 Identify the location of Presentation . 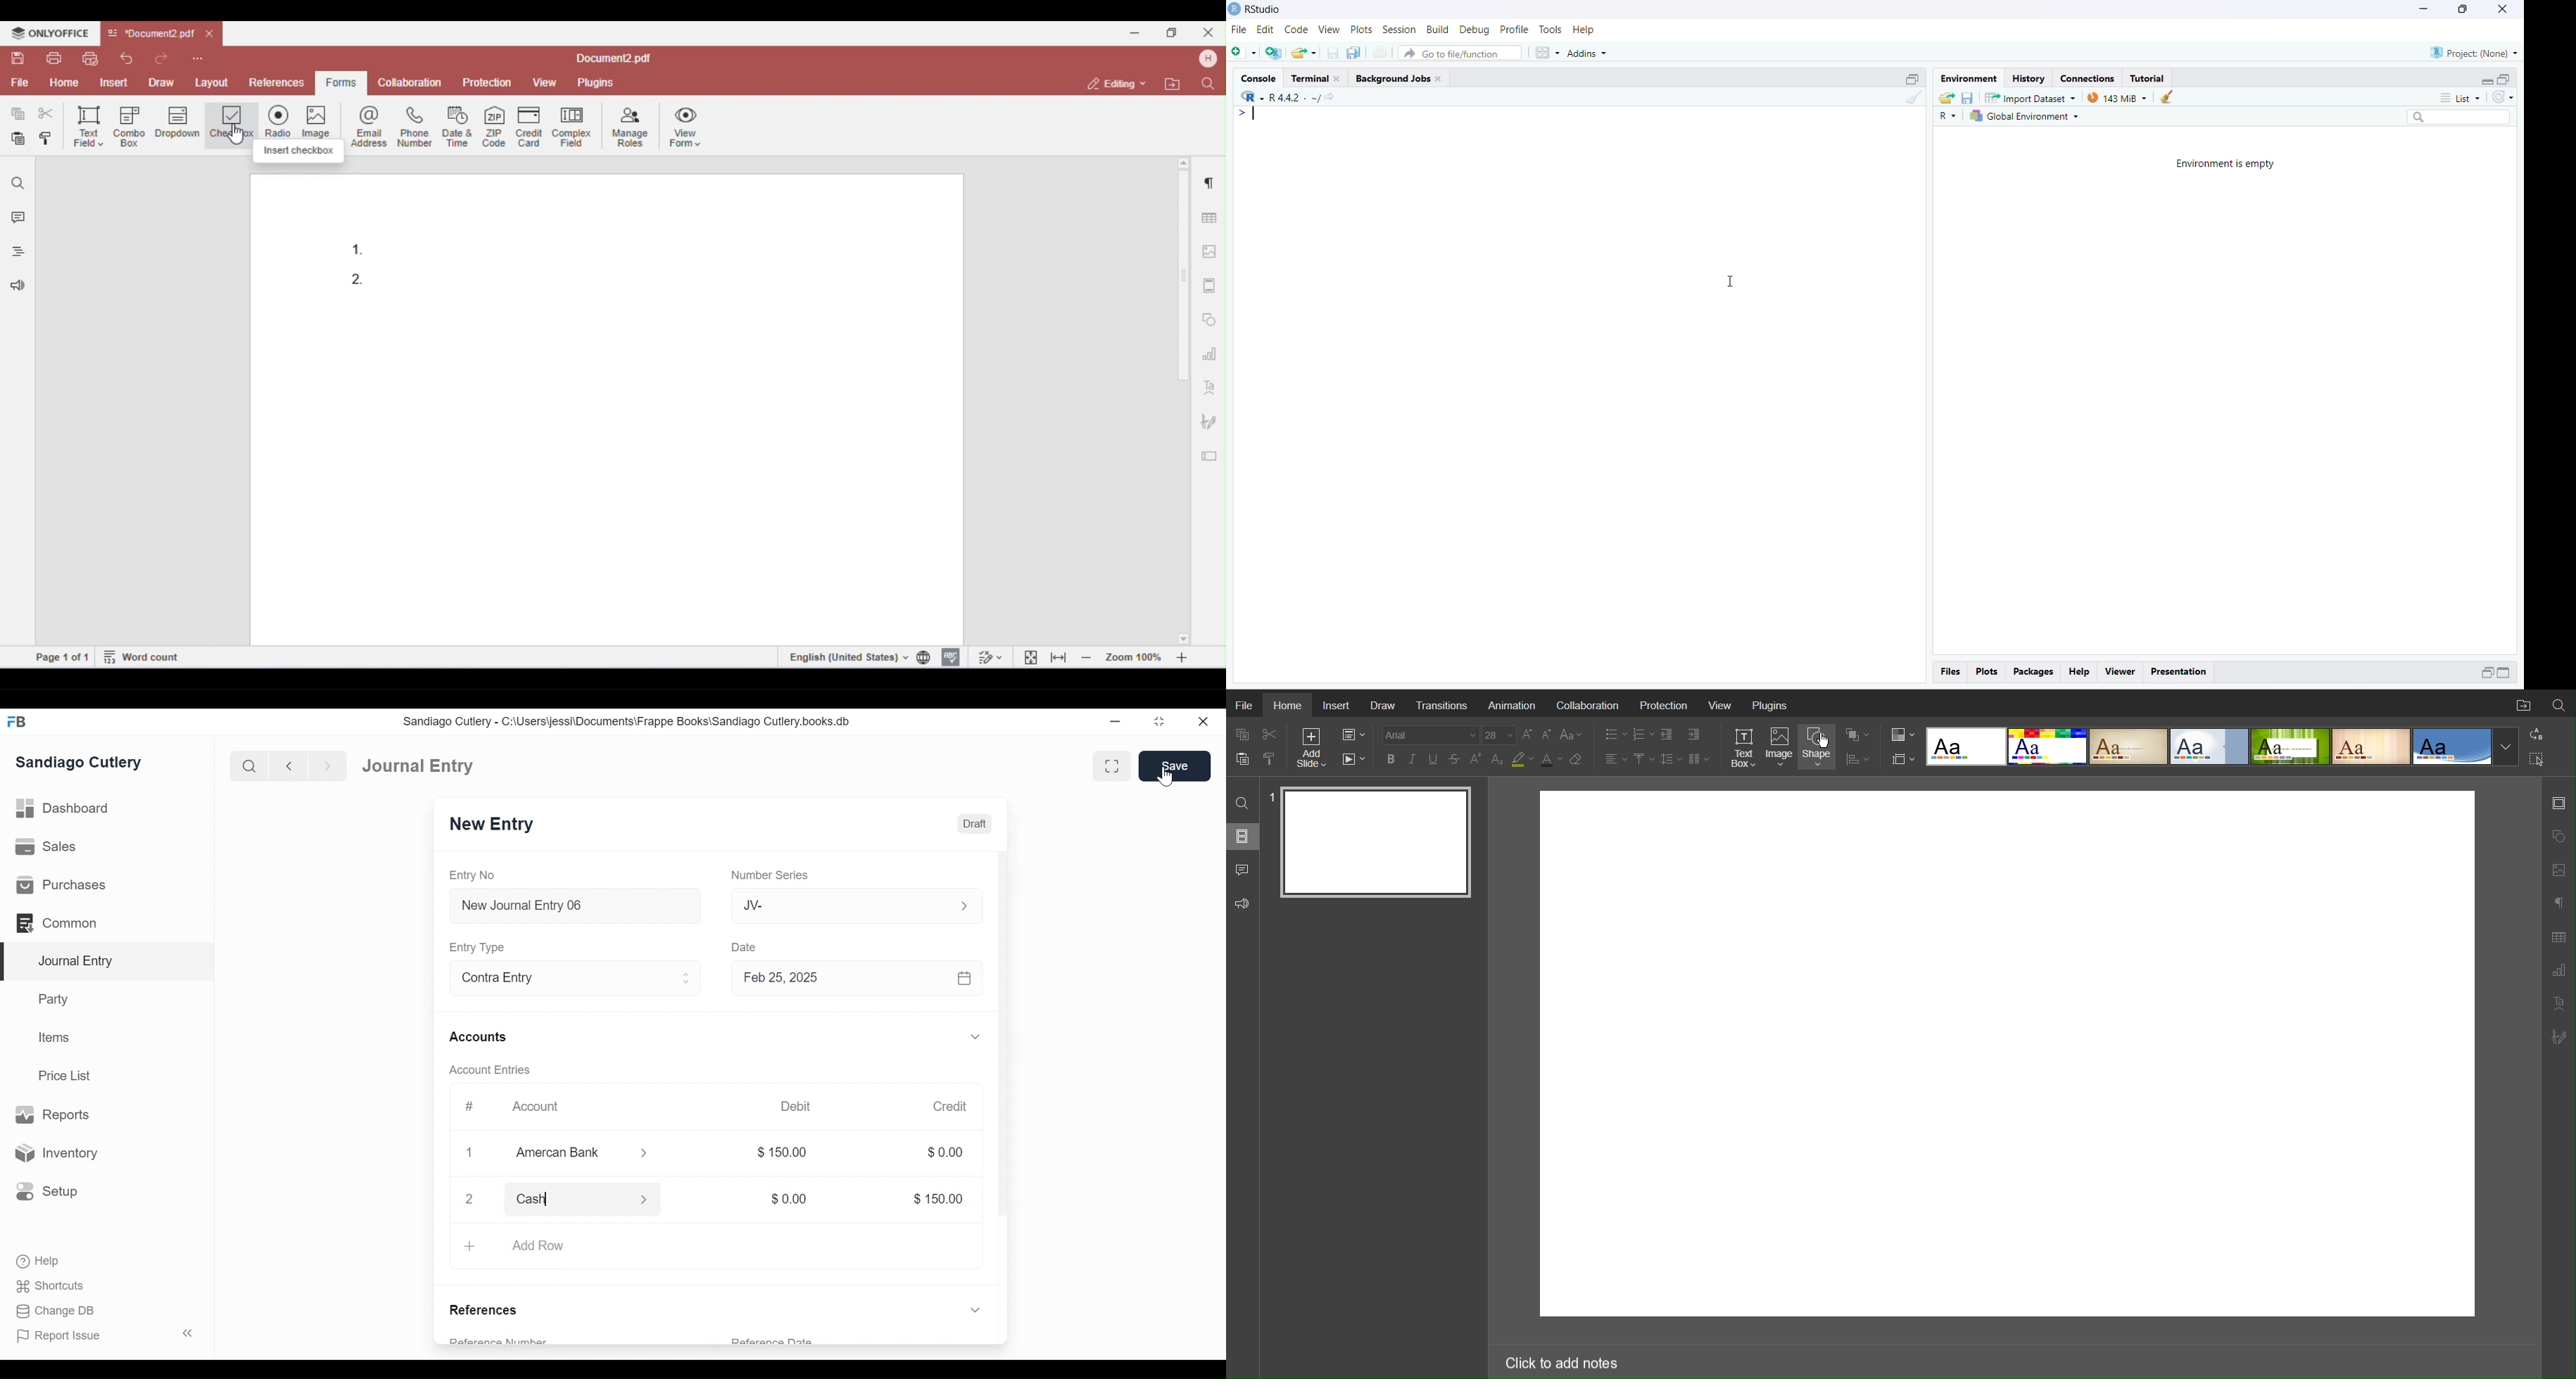
(2179, 673).